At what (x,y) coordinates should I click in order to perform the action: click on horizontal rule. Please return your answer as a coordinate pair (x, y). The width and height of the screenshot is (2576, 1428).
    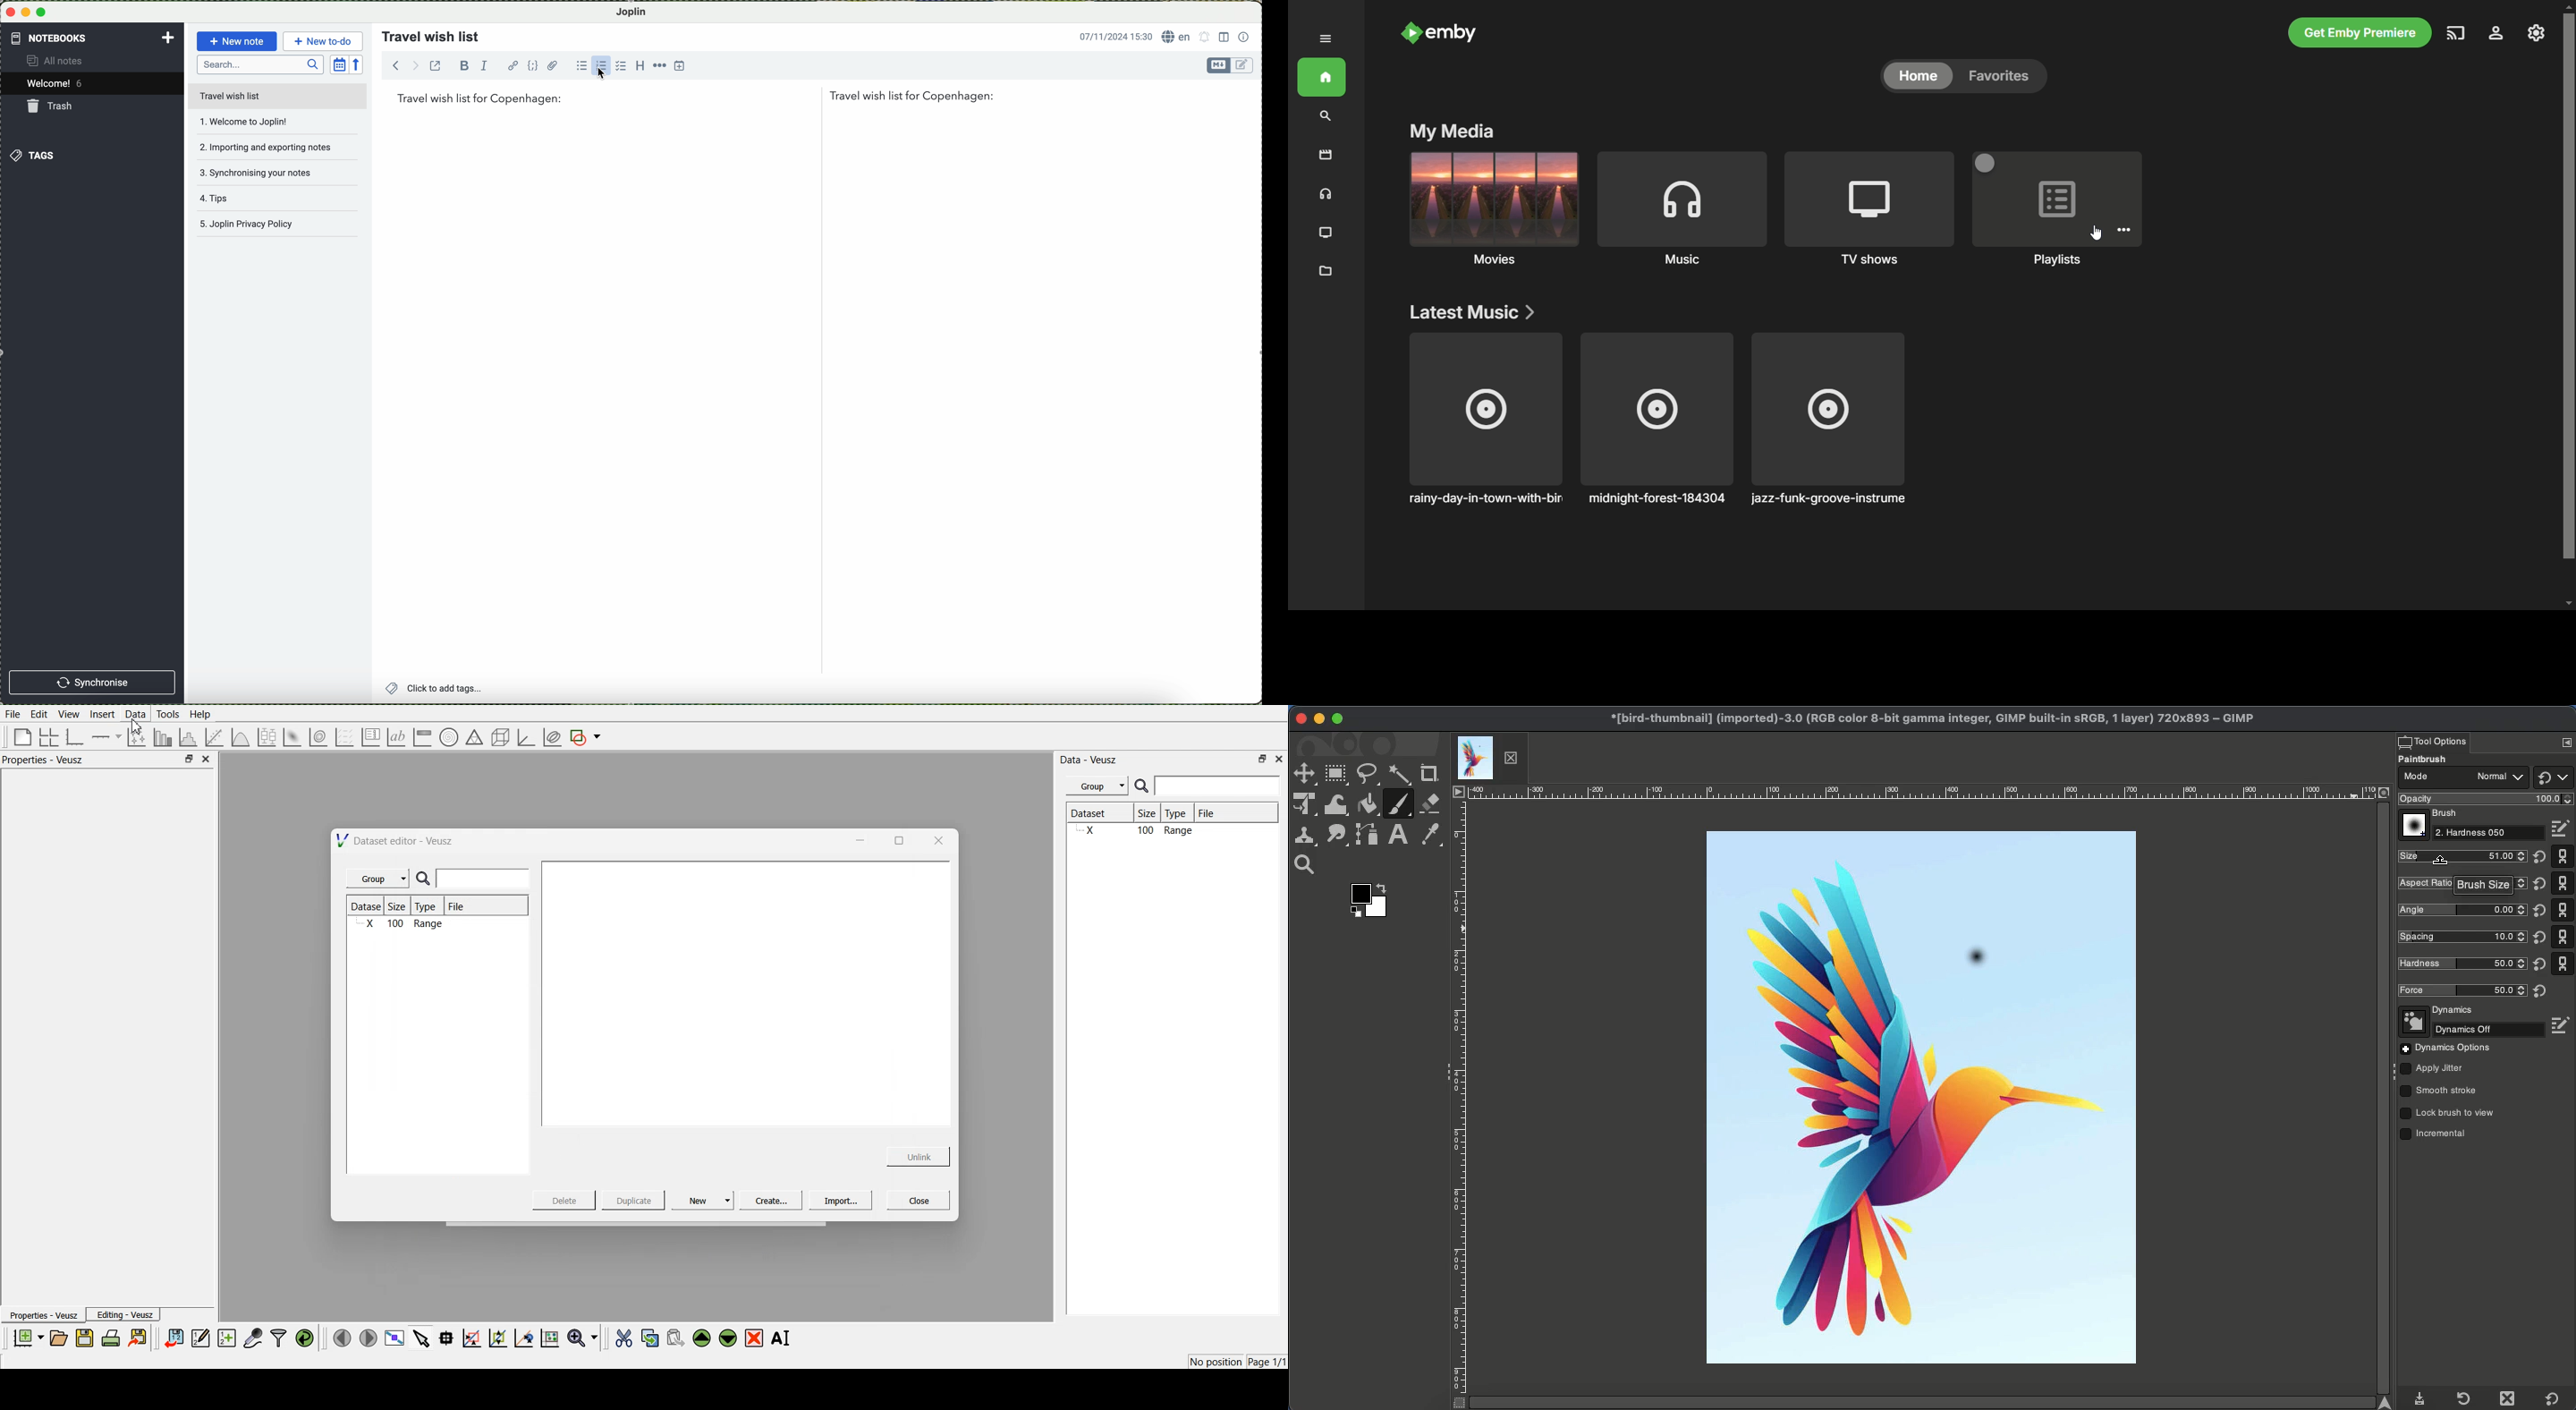
    Looking at the image, I should click on (658, 65).